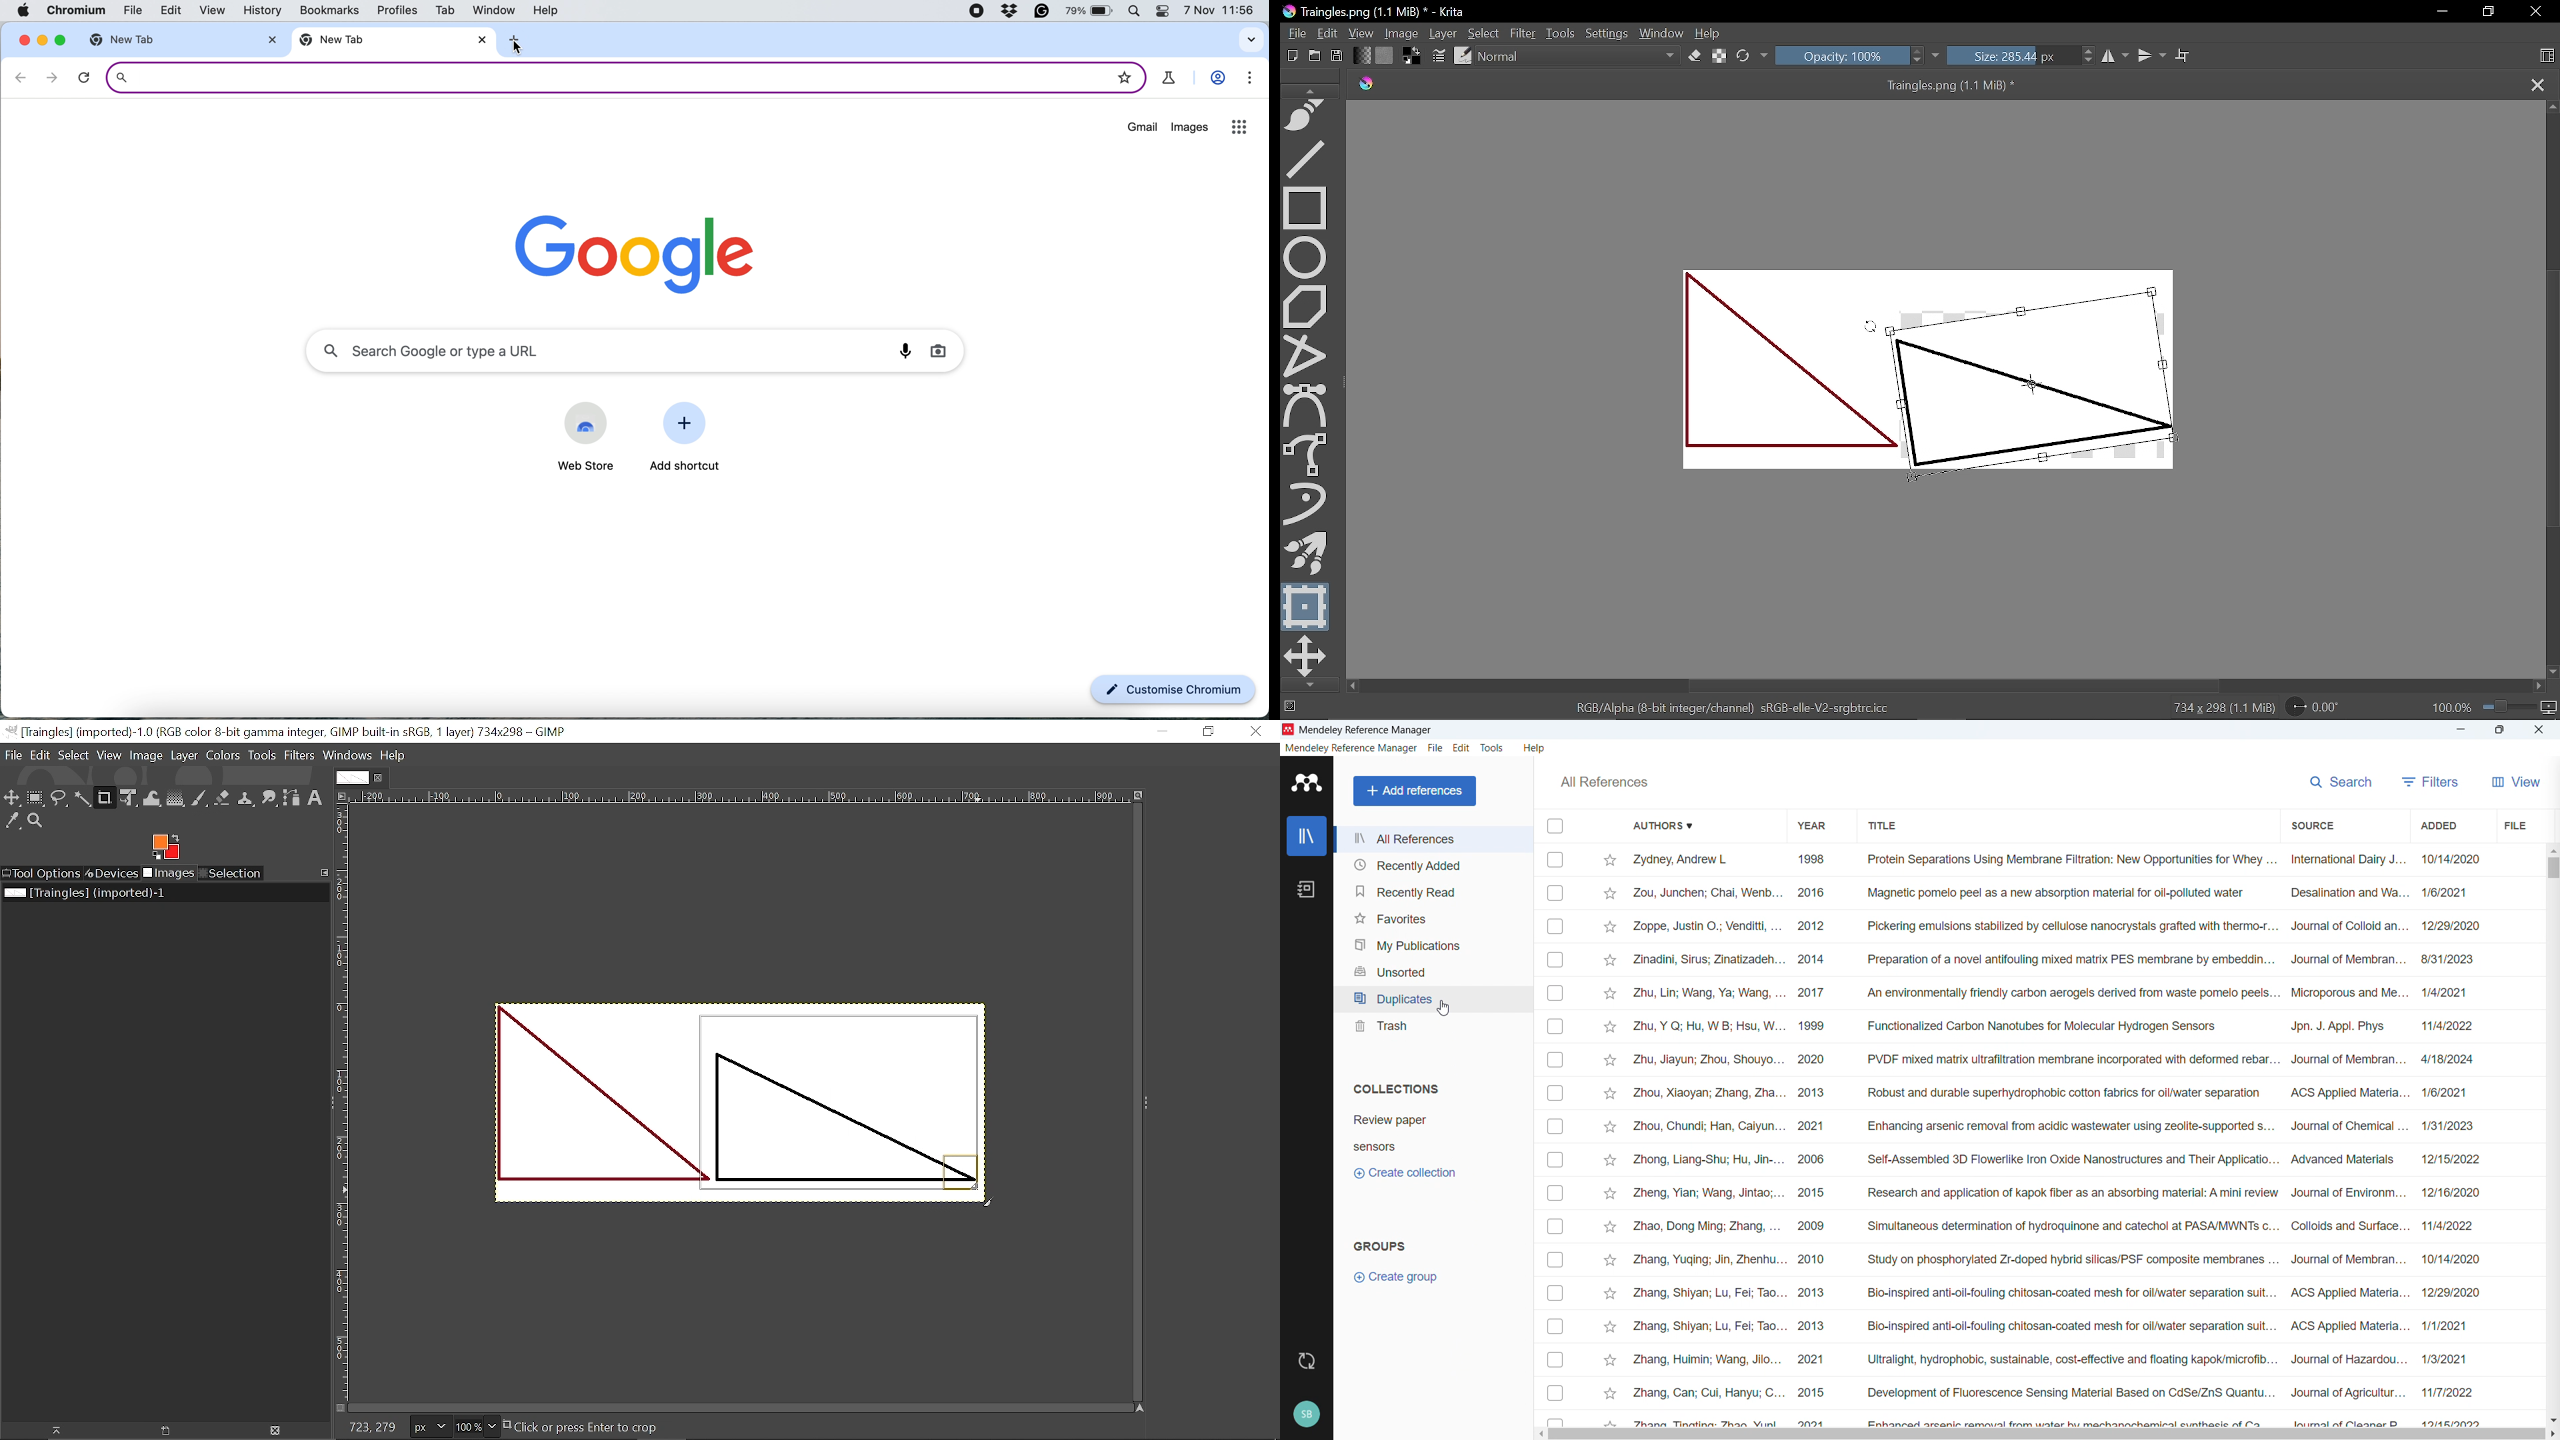 This screenshot has width=2576, height=1456. What do you see at coordinates (1336, 57) in the screenshot?
I see `Save` at bounding box center [1336, 57].